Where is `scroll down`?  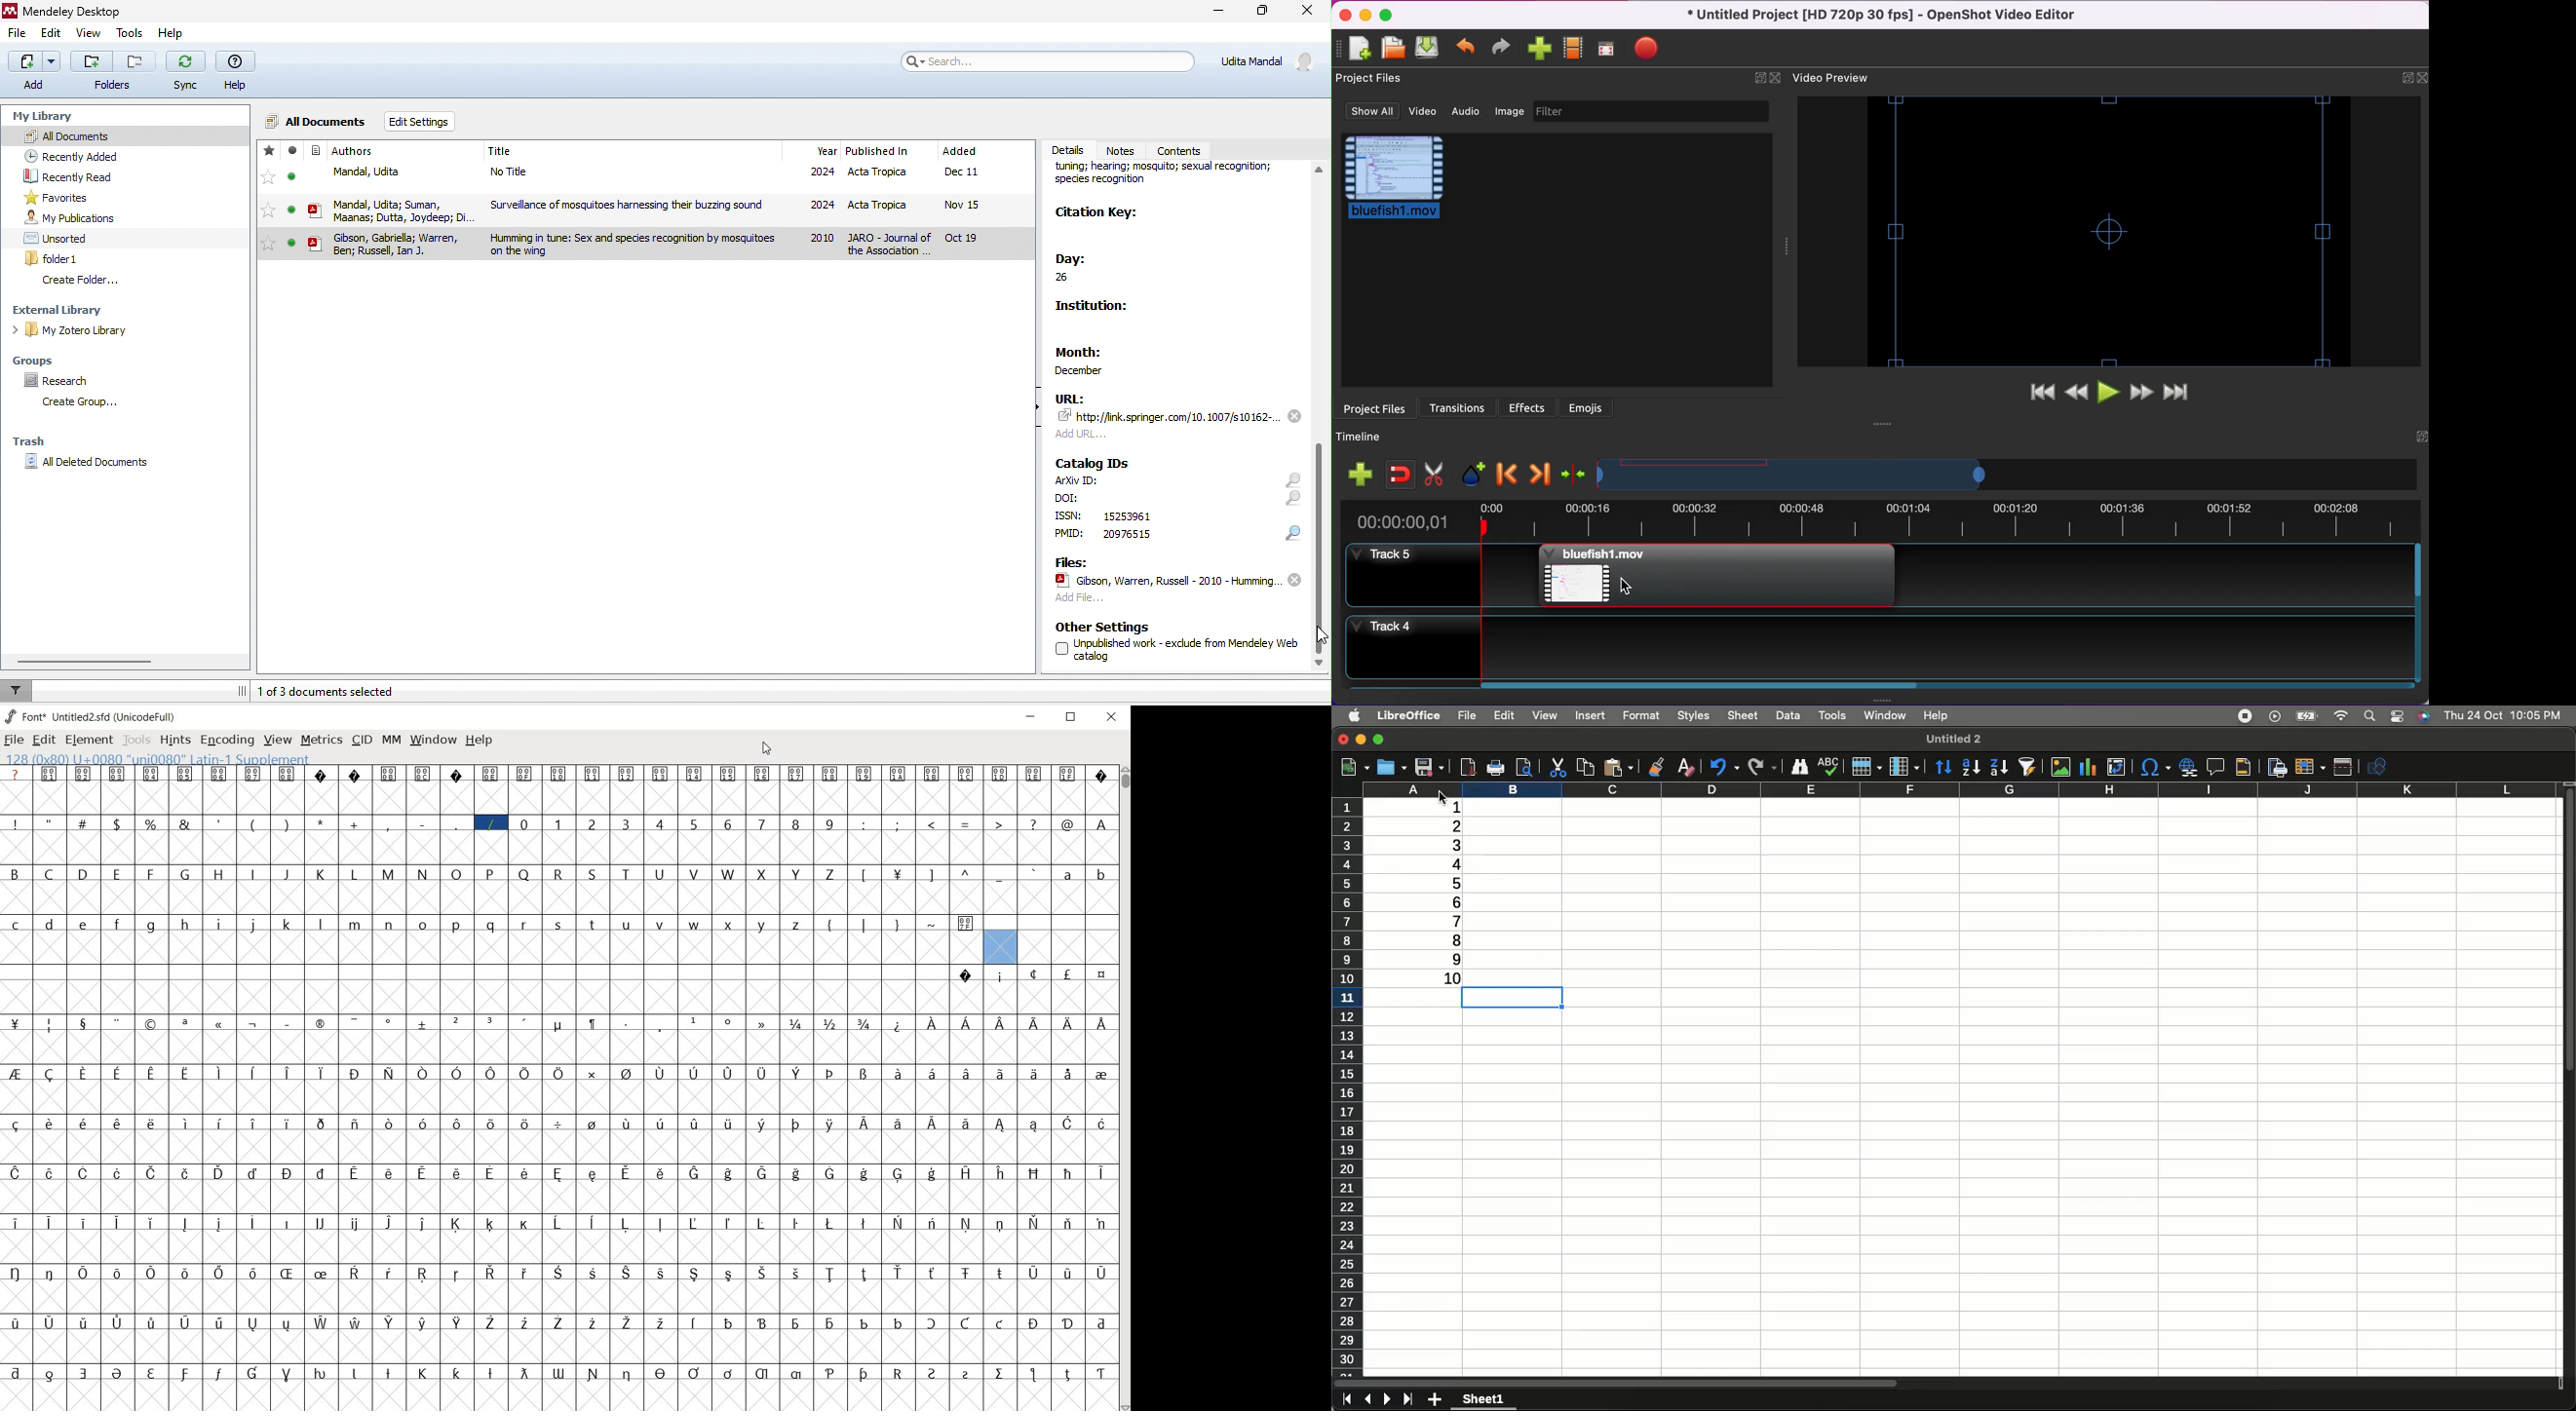 scroll down is located at coordinates (1323, 417).